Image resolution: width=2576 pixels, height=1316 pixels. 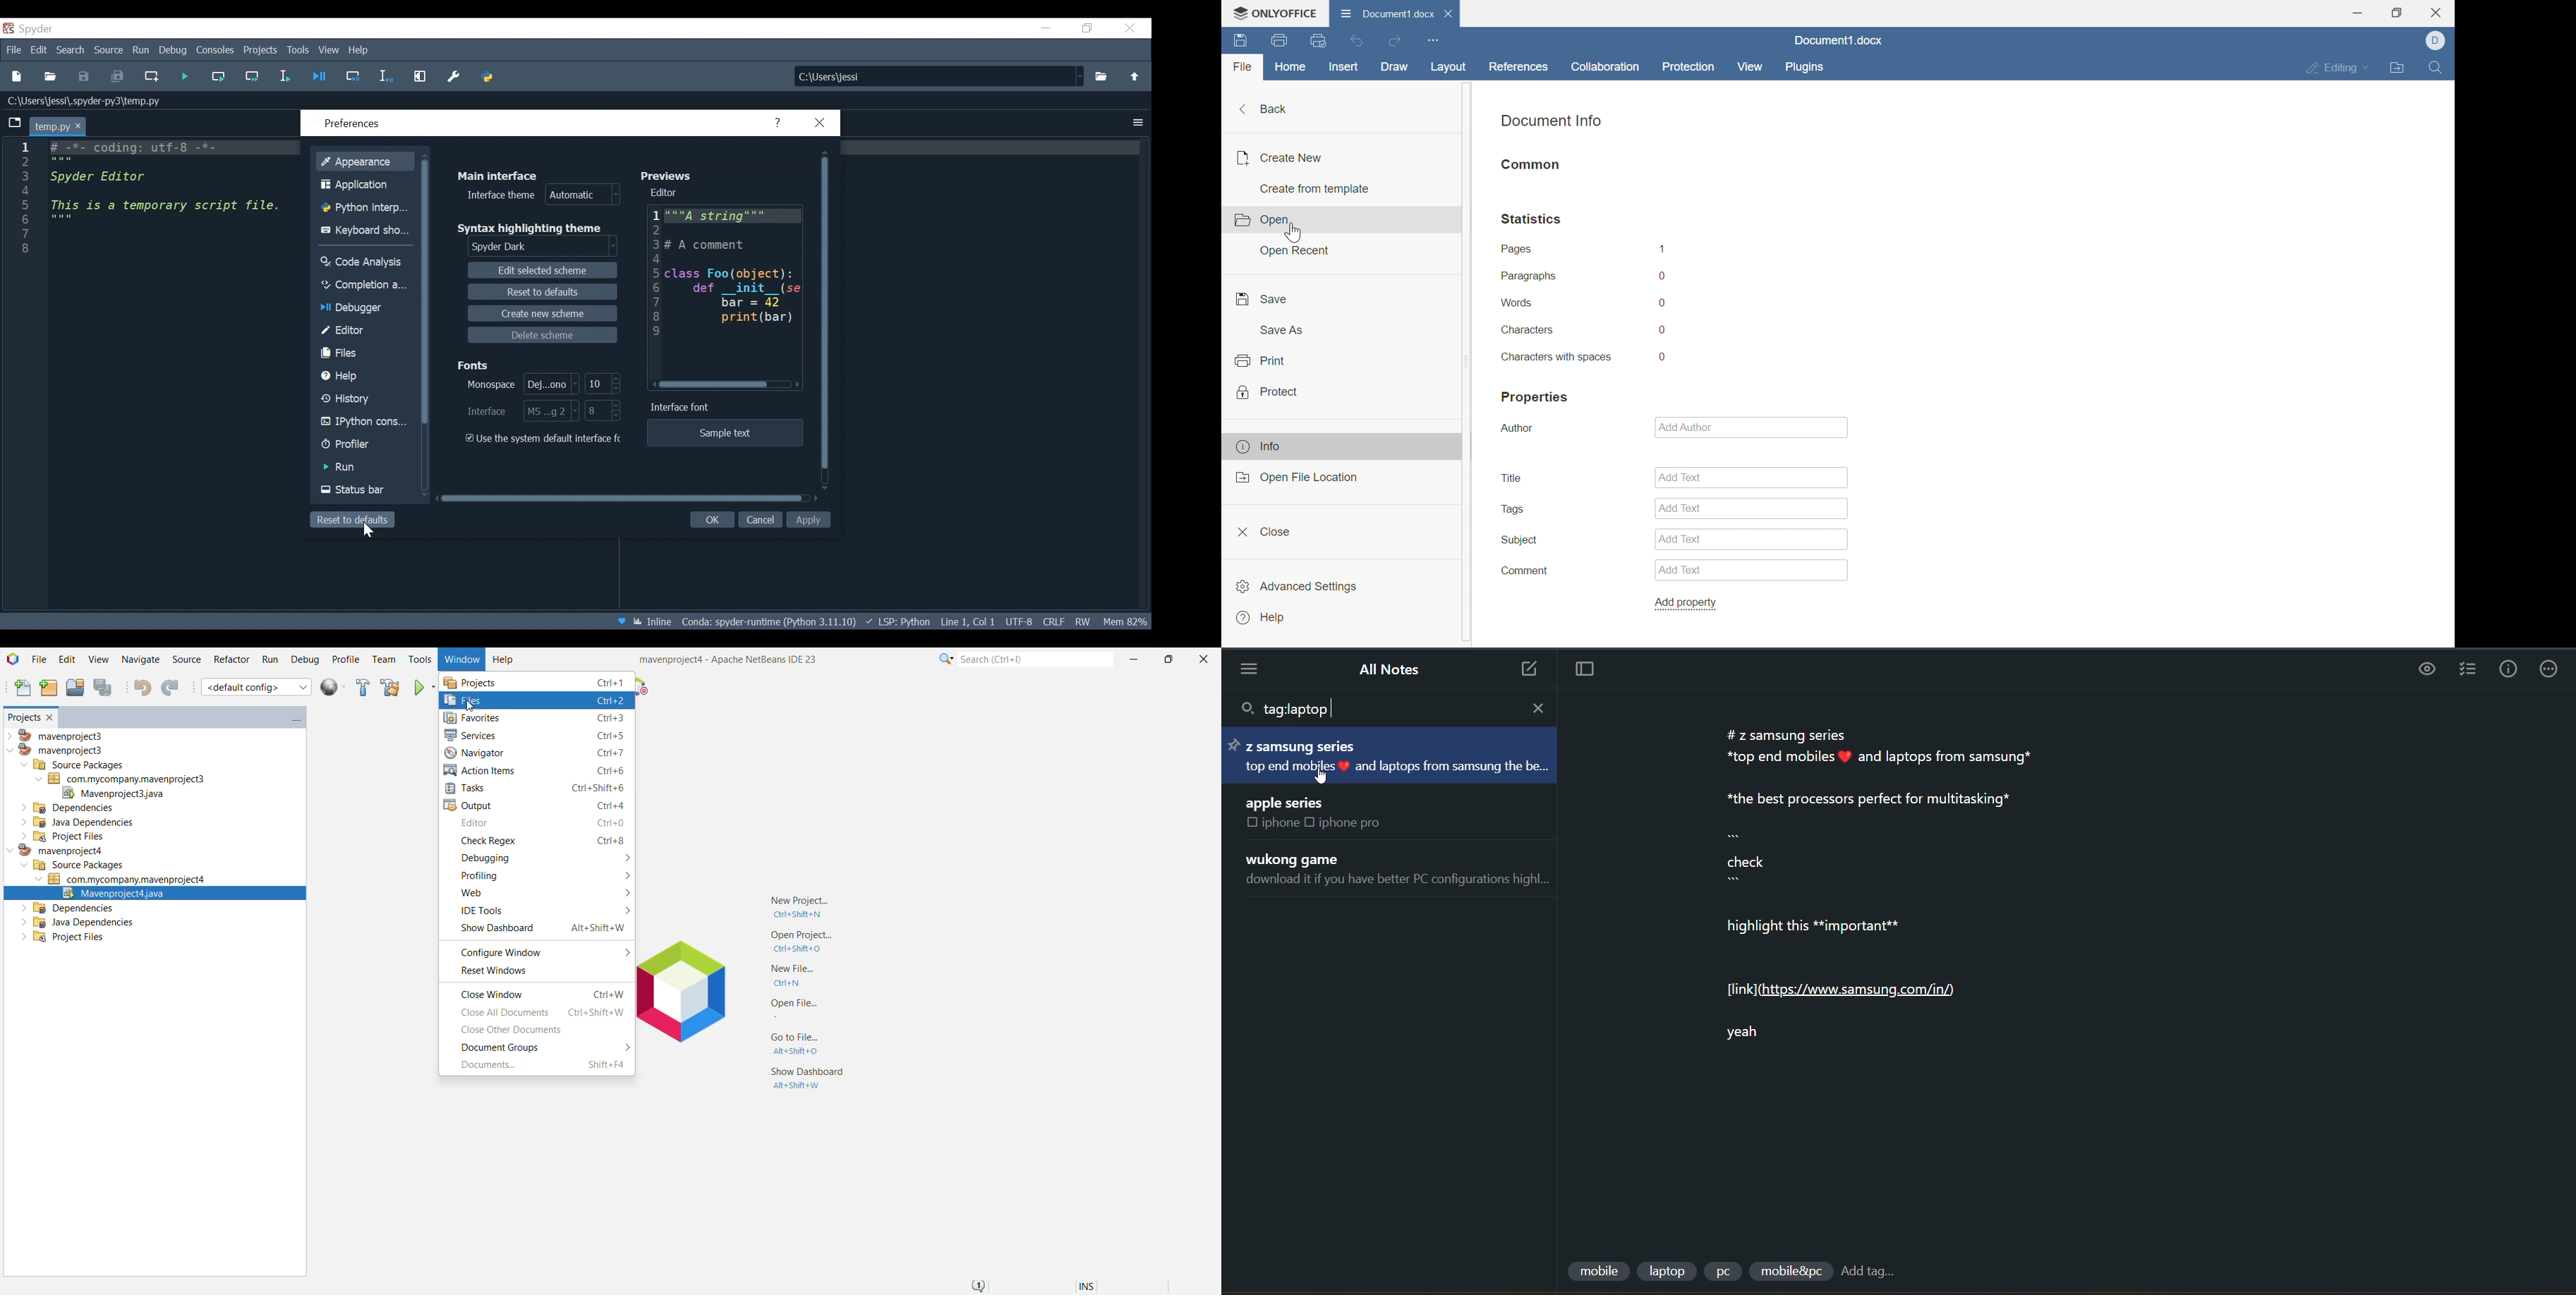 What do you see at coordinates (937, 76) in the screenshot?
I see `Find in Files` at bounding box center [937, 76].